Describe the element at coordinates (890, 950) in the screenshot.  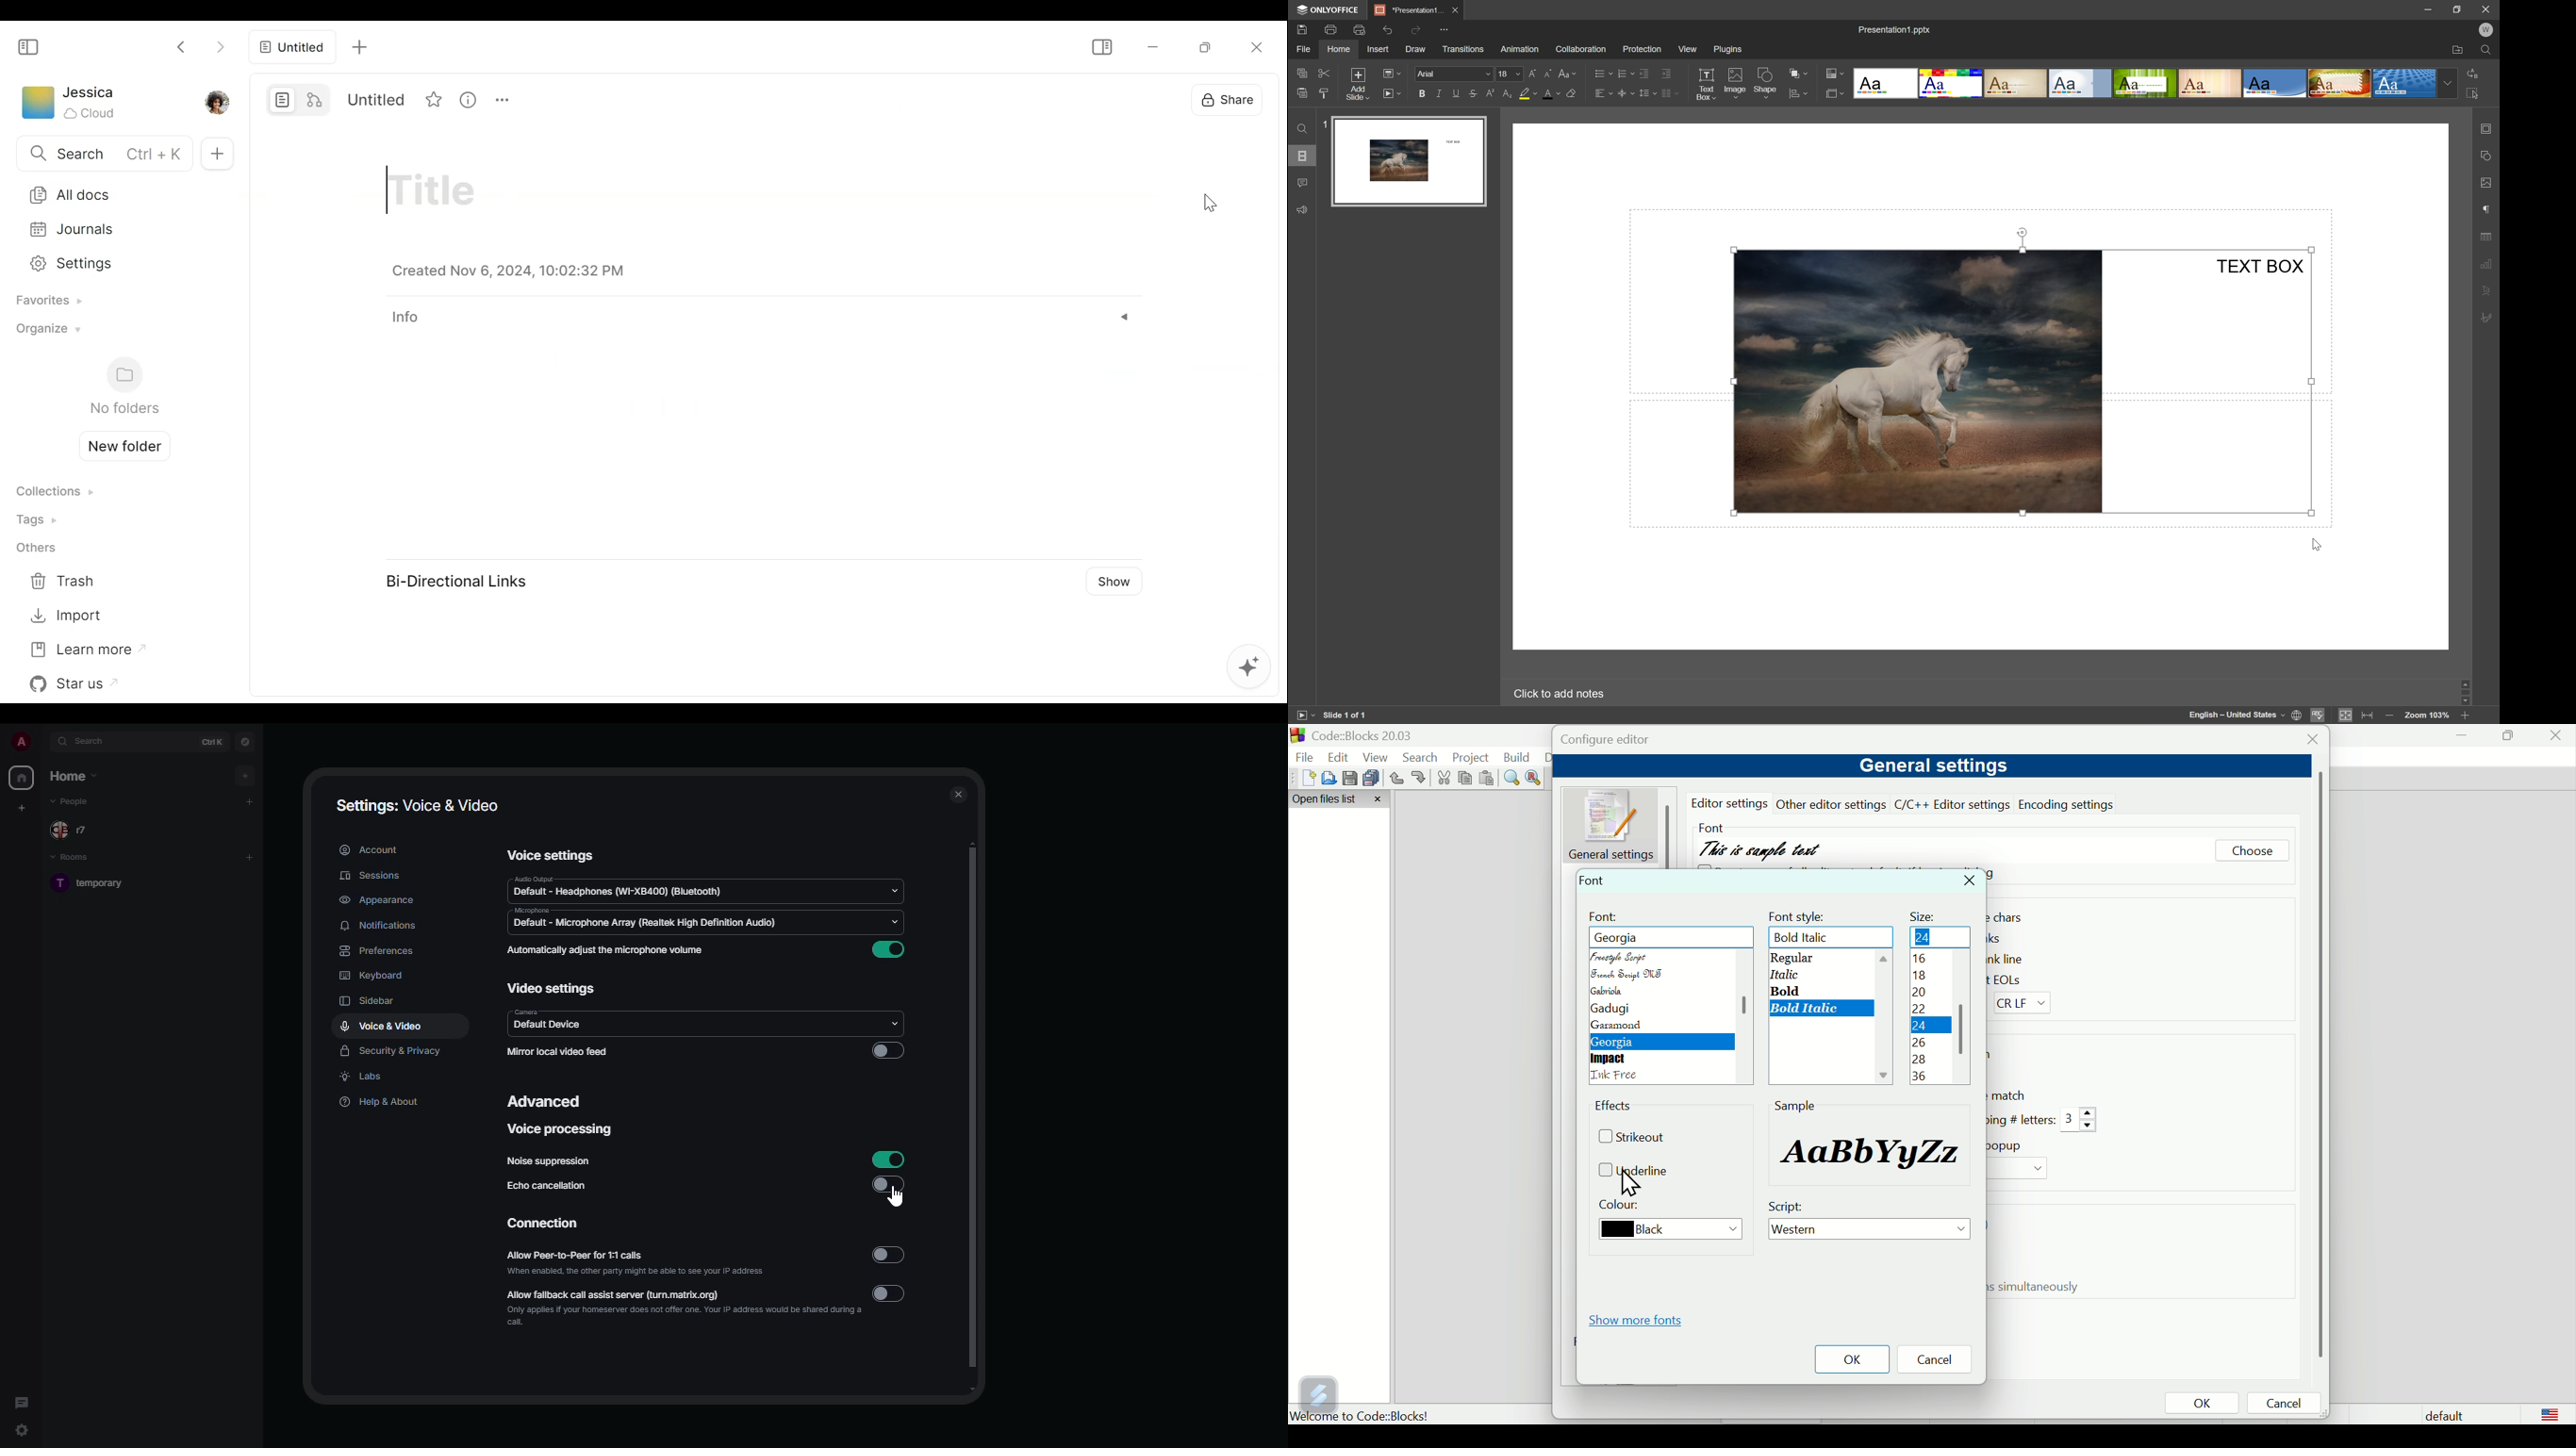
I see `enabled` at that location.